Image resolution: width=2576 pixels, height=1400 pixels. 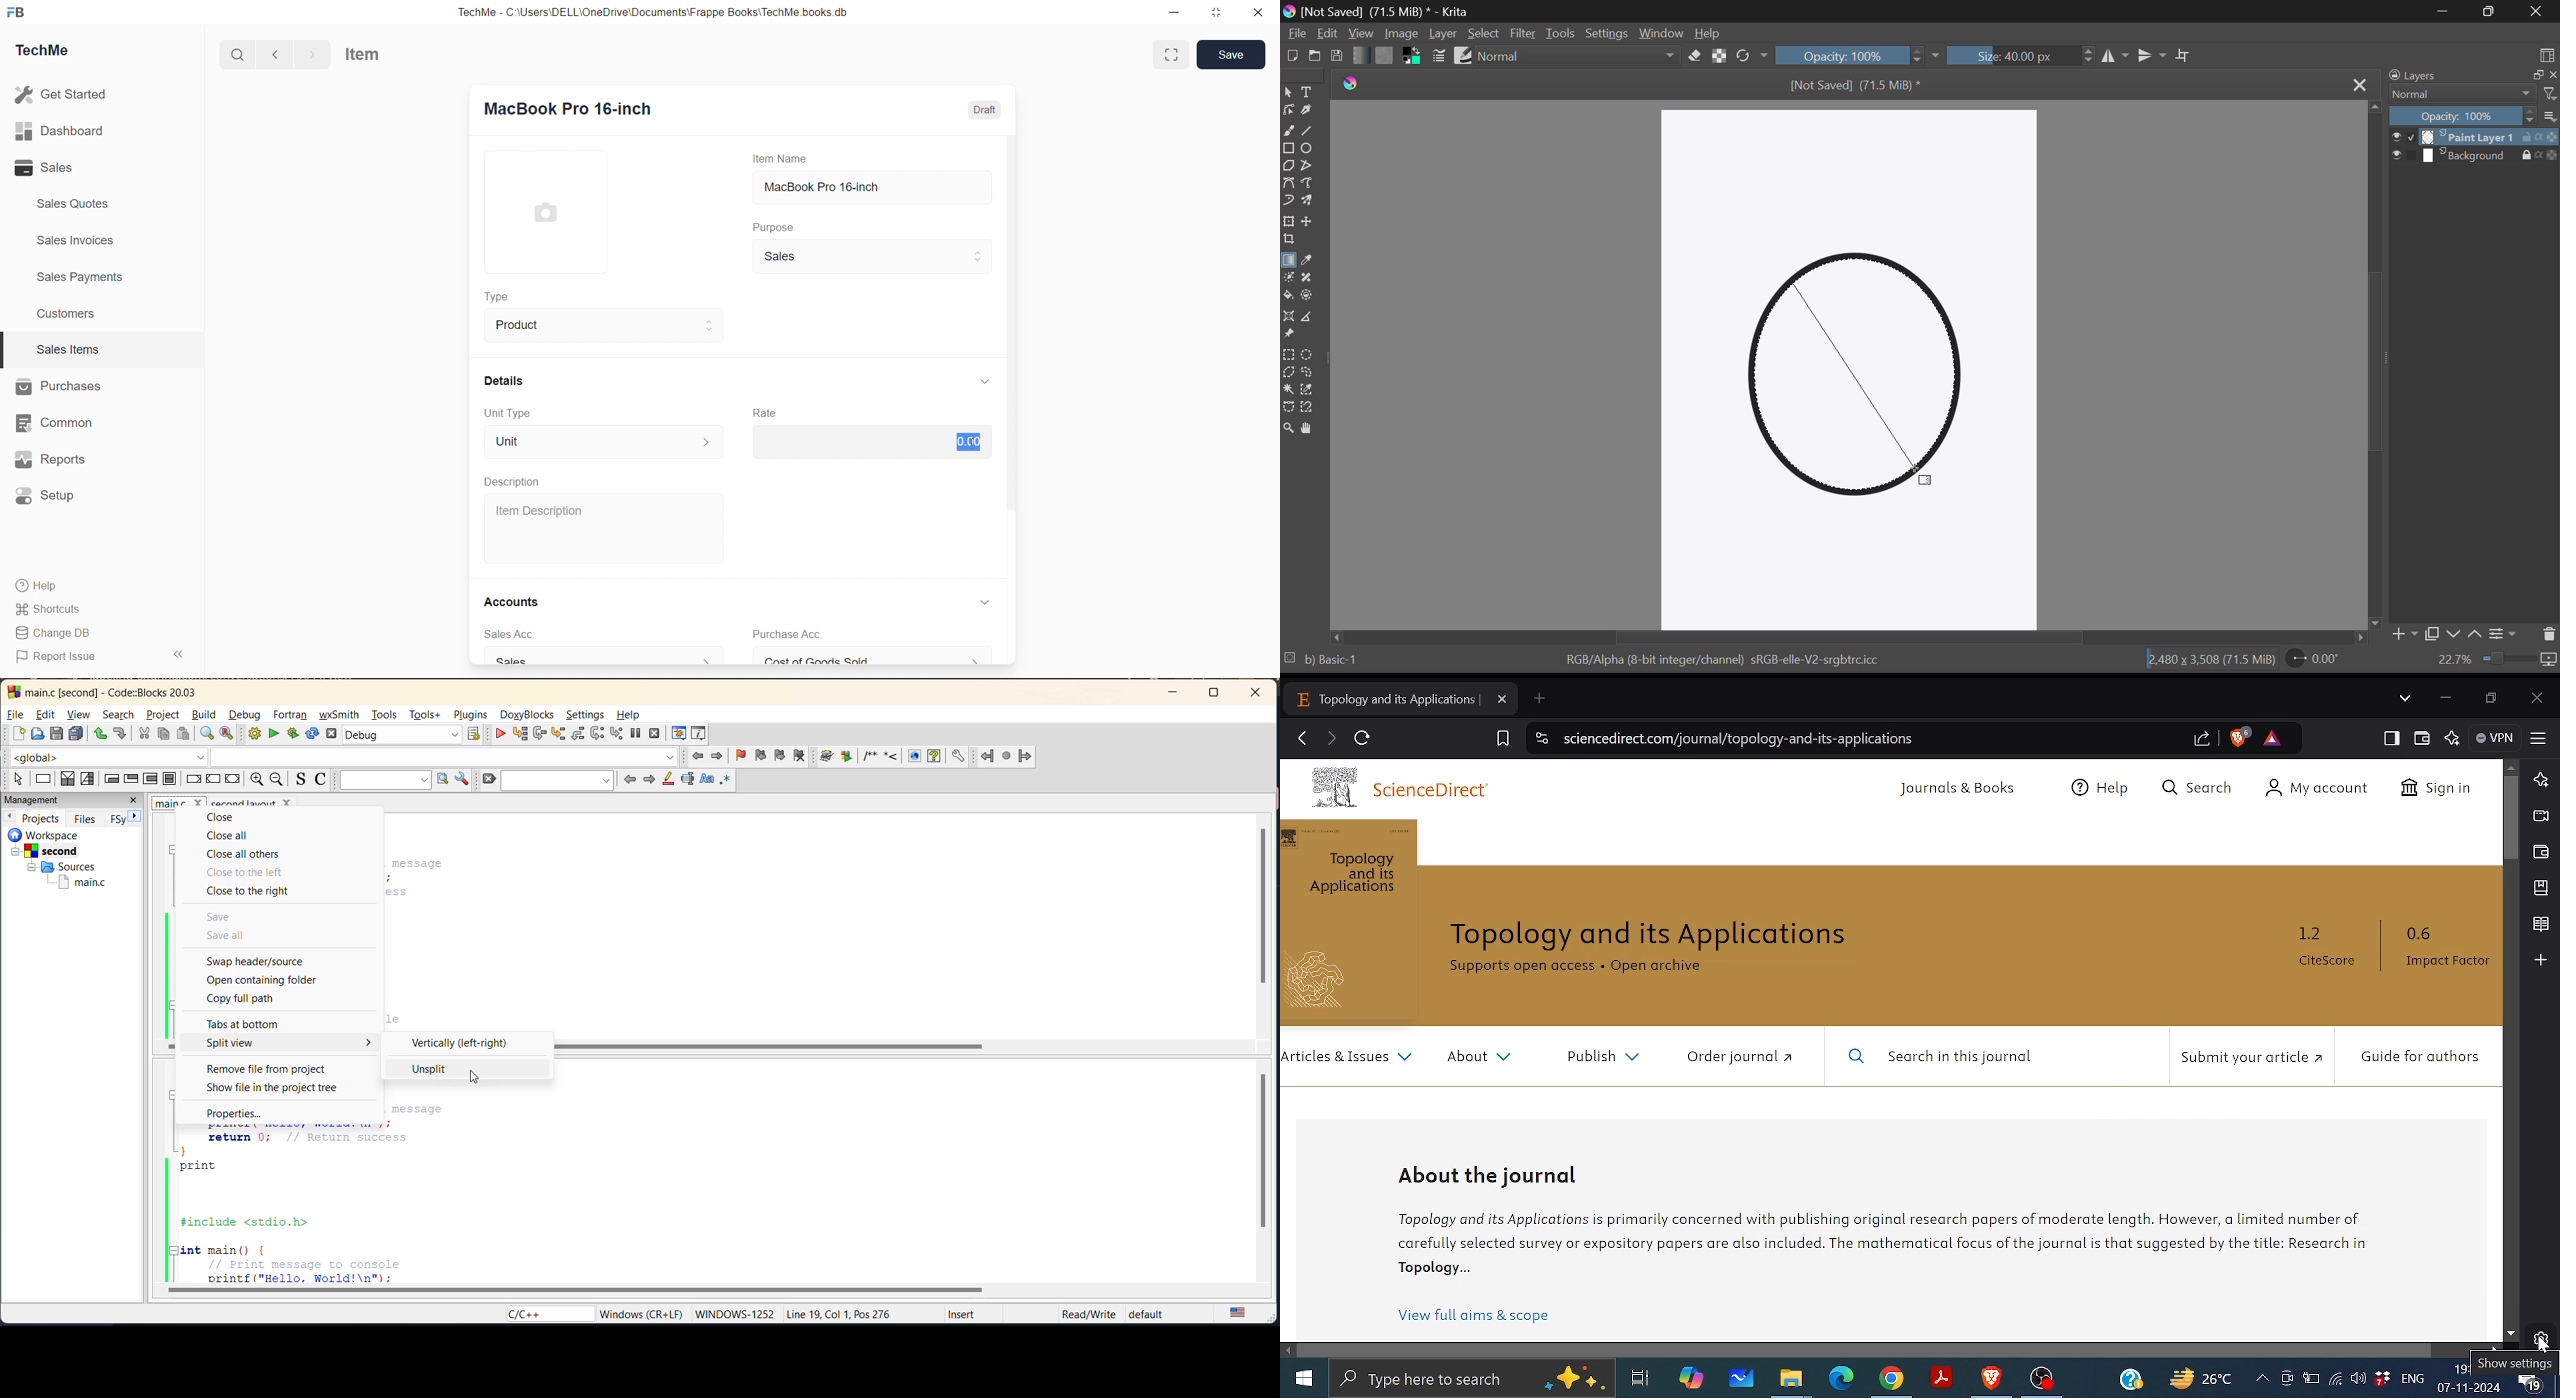 I want to click on Settings, so click(x=1605, y=33).